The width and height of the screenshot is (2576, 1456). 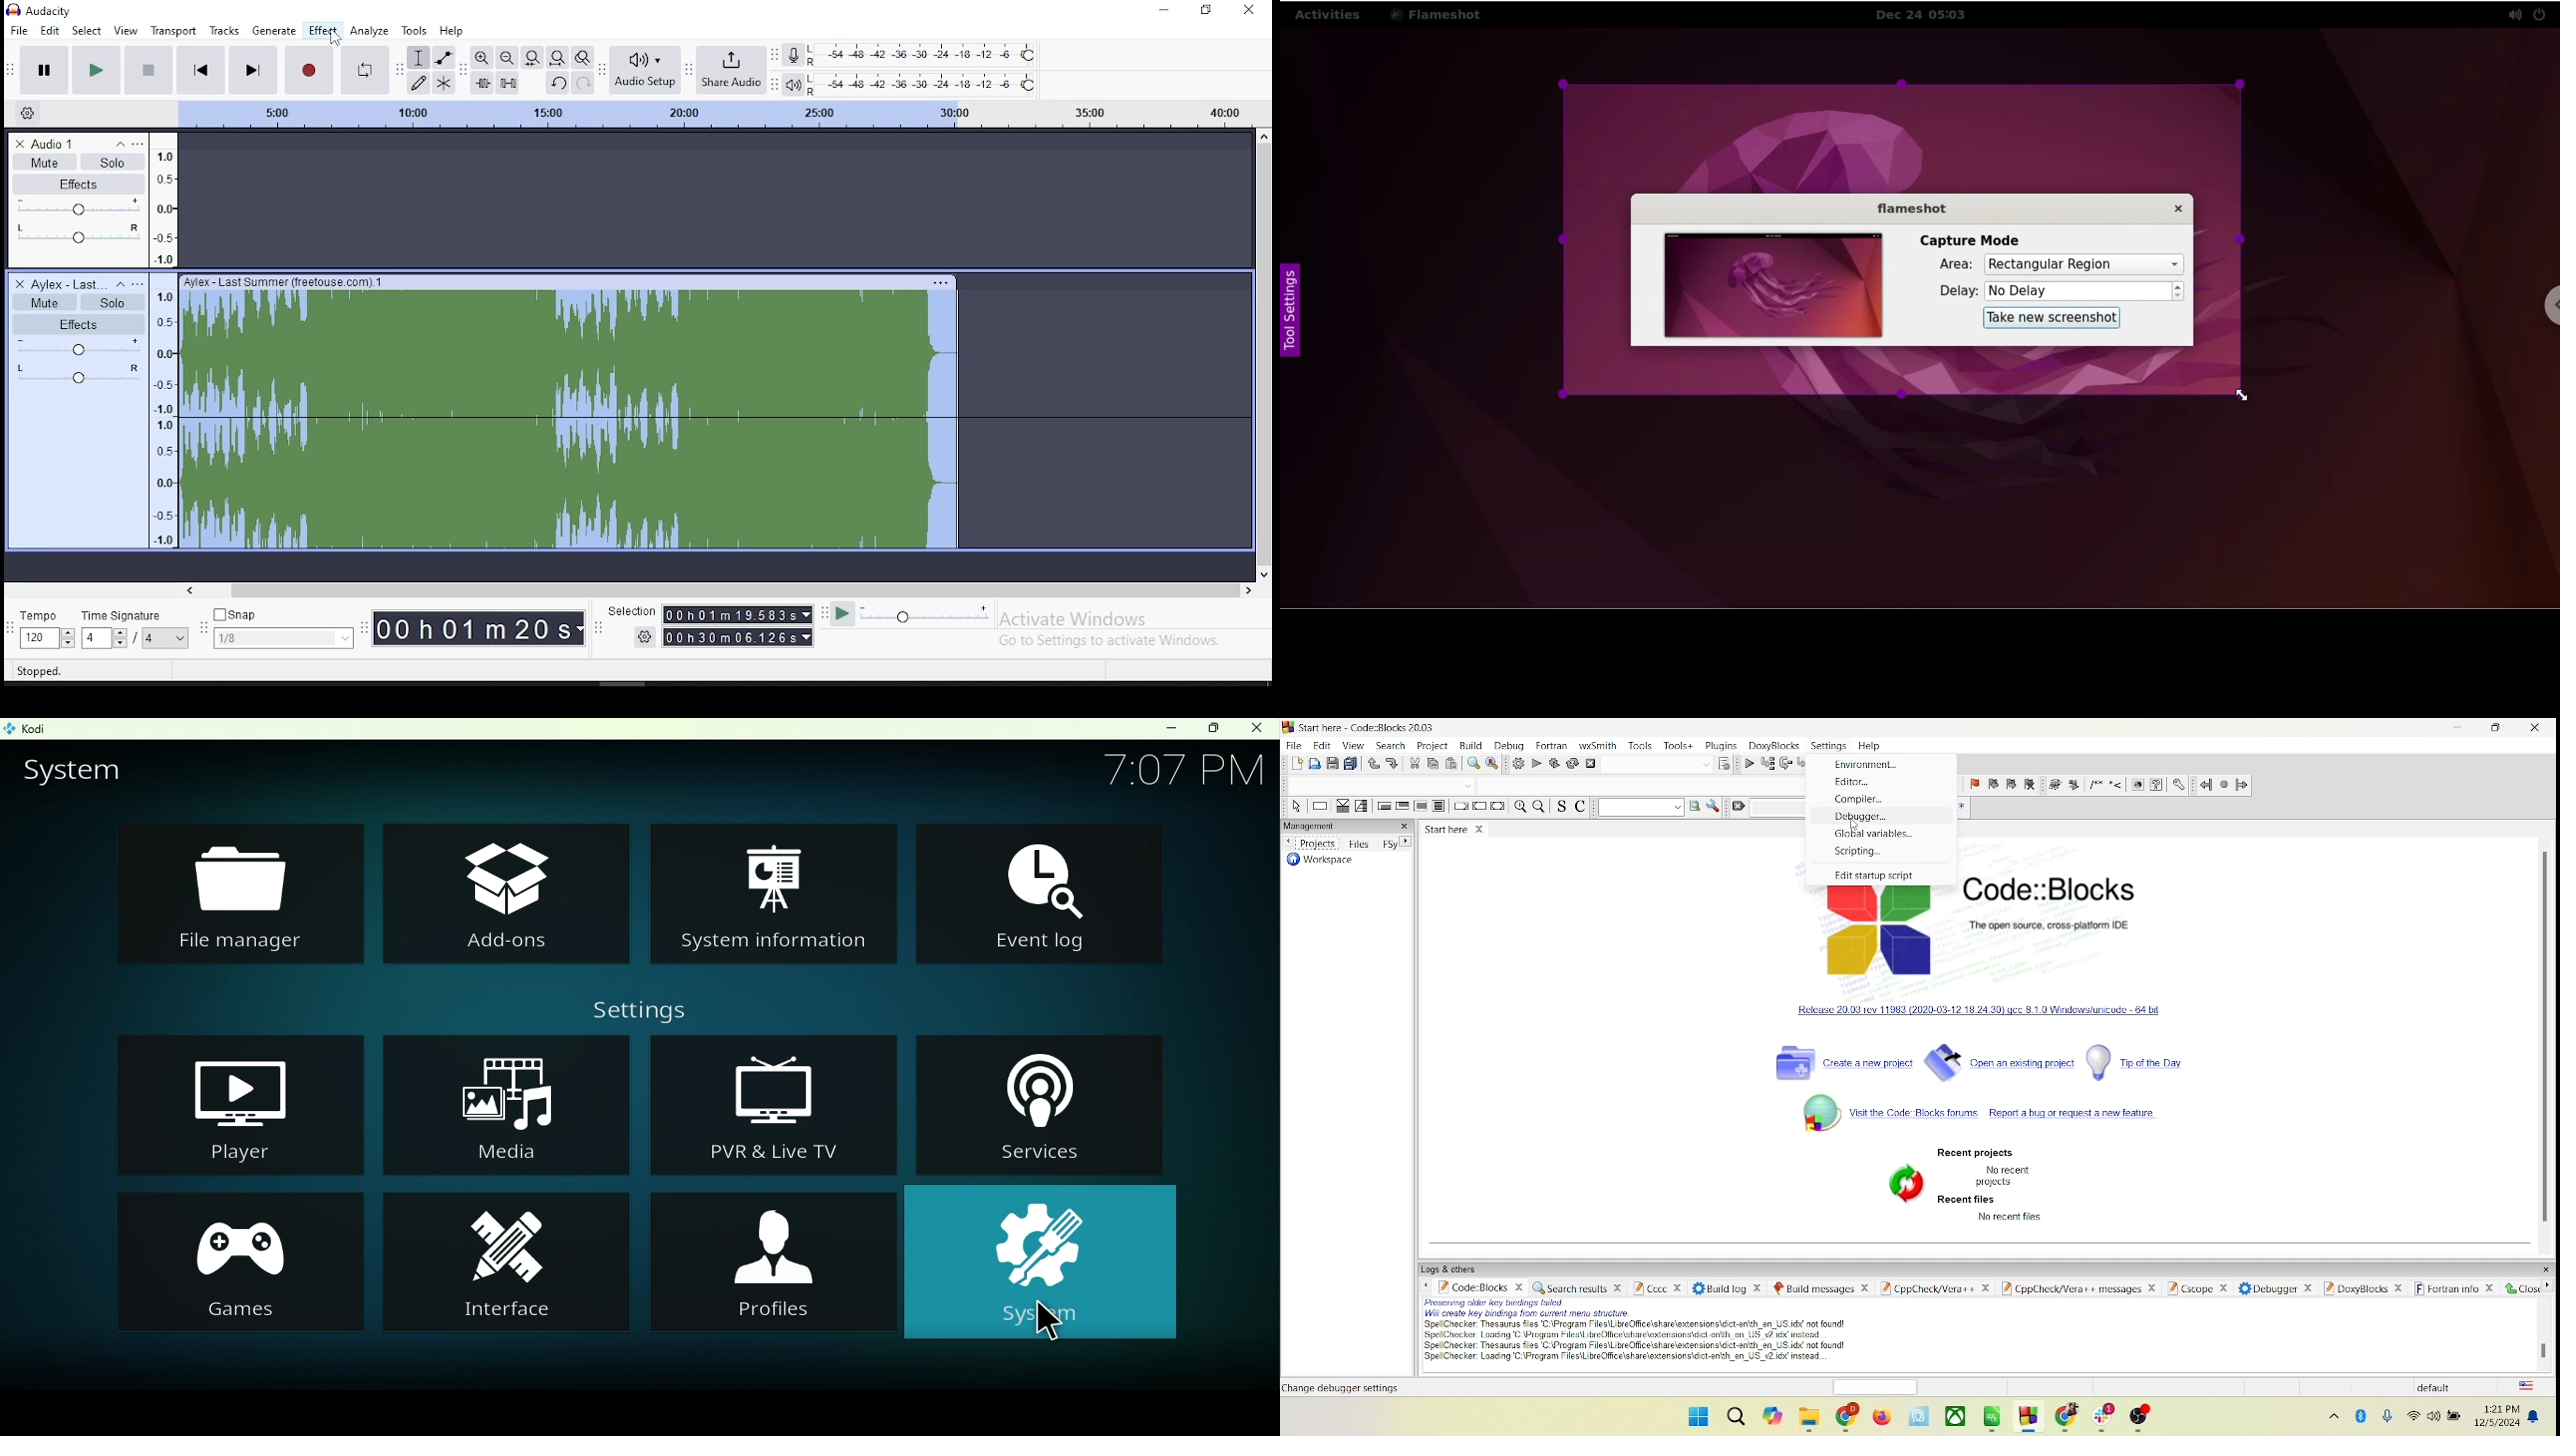 What do you see at coordinates (1352, 764) in the screenshot?
I see `save everything` at bounding box center [1352, 764].